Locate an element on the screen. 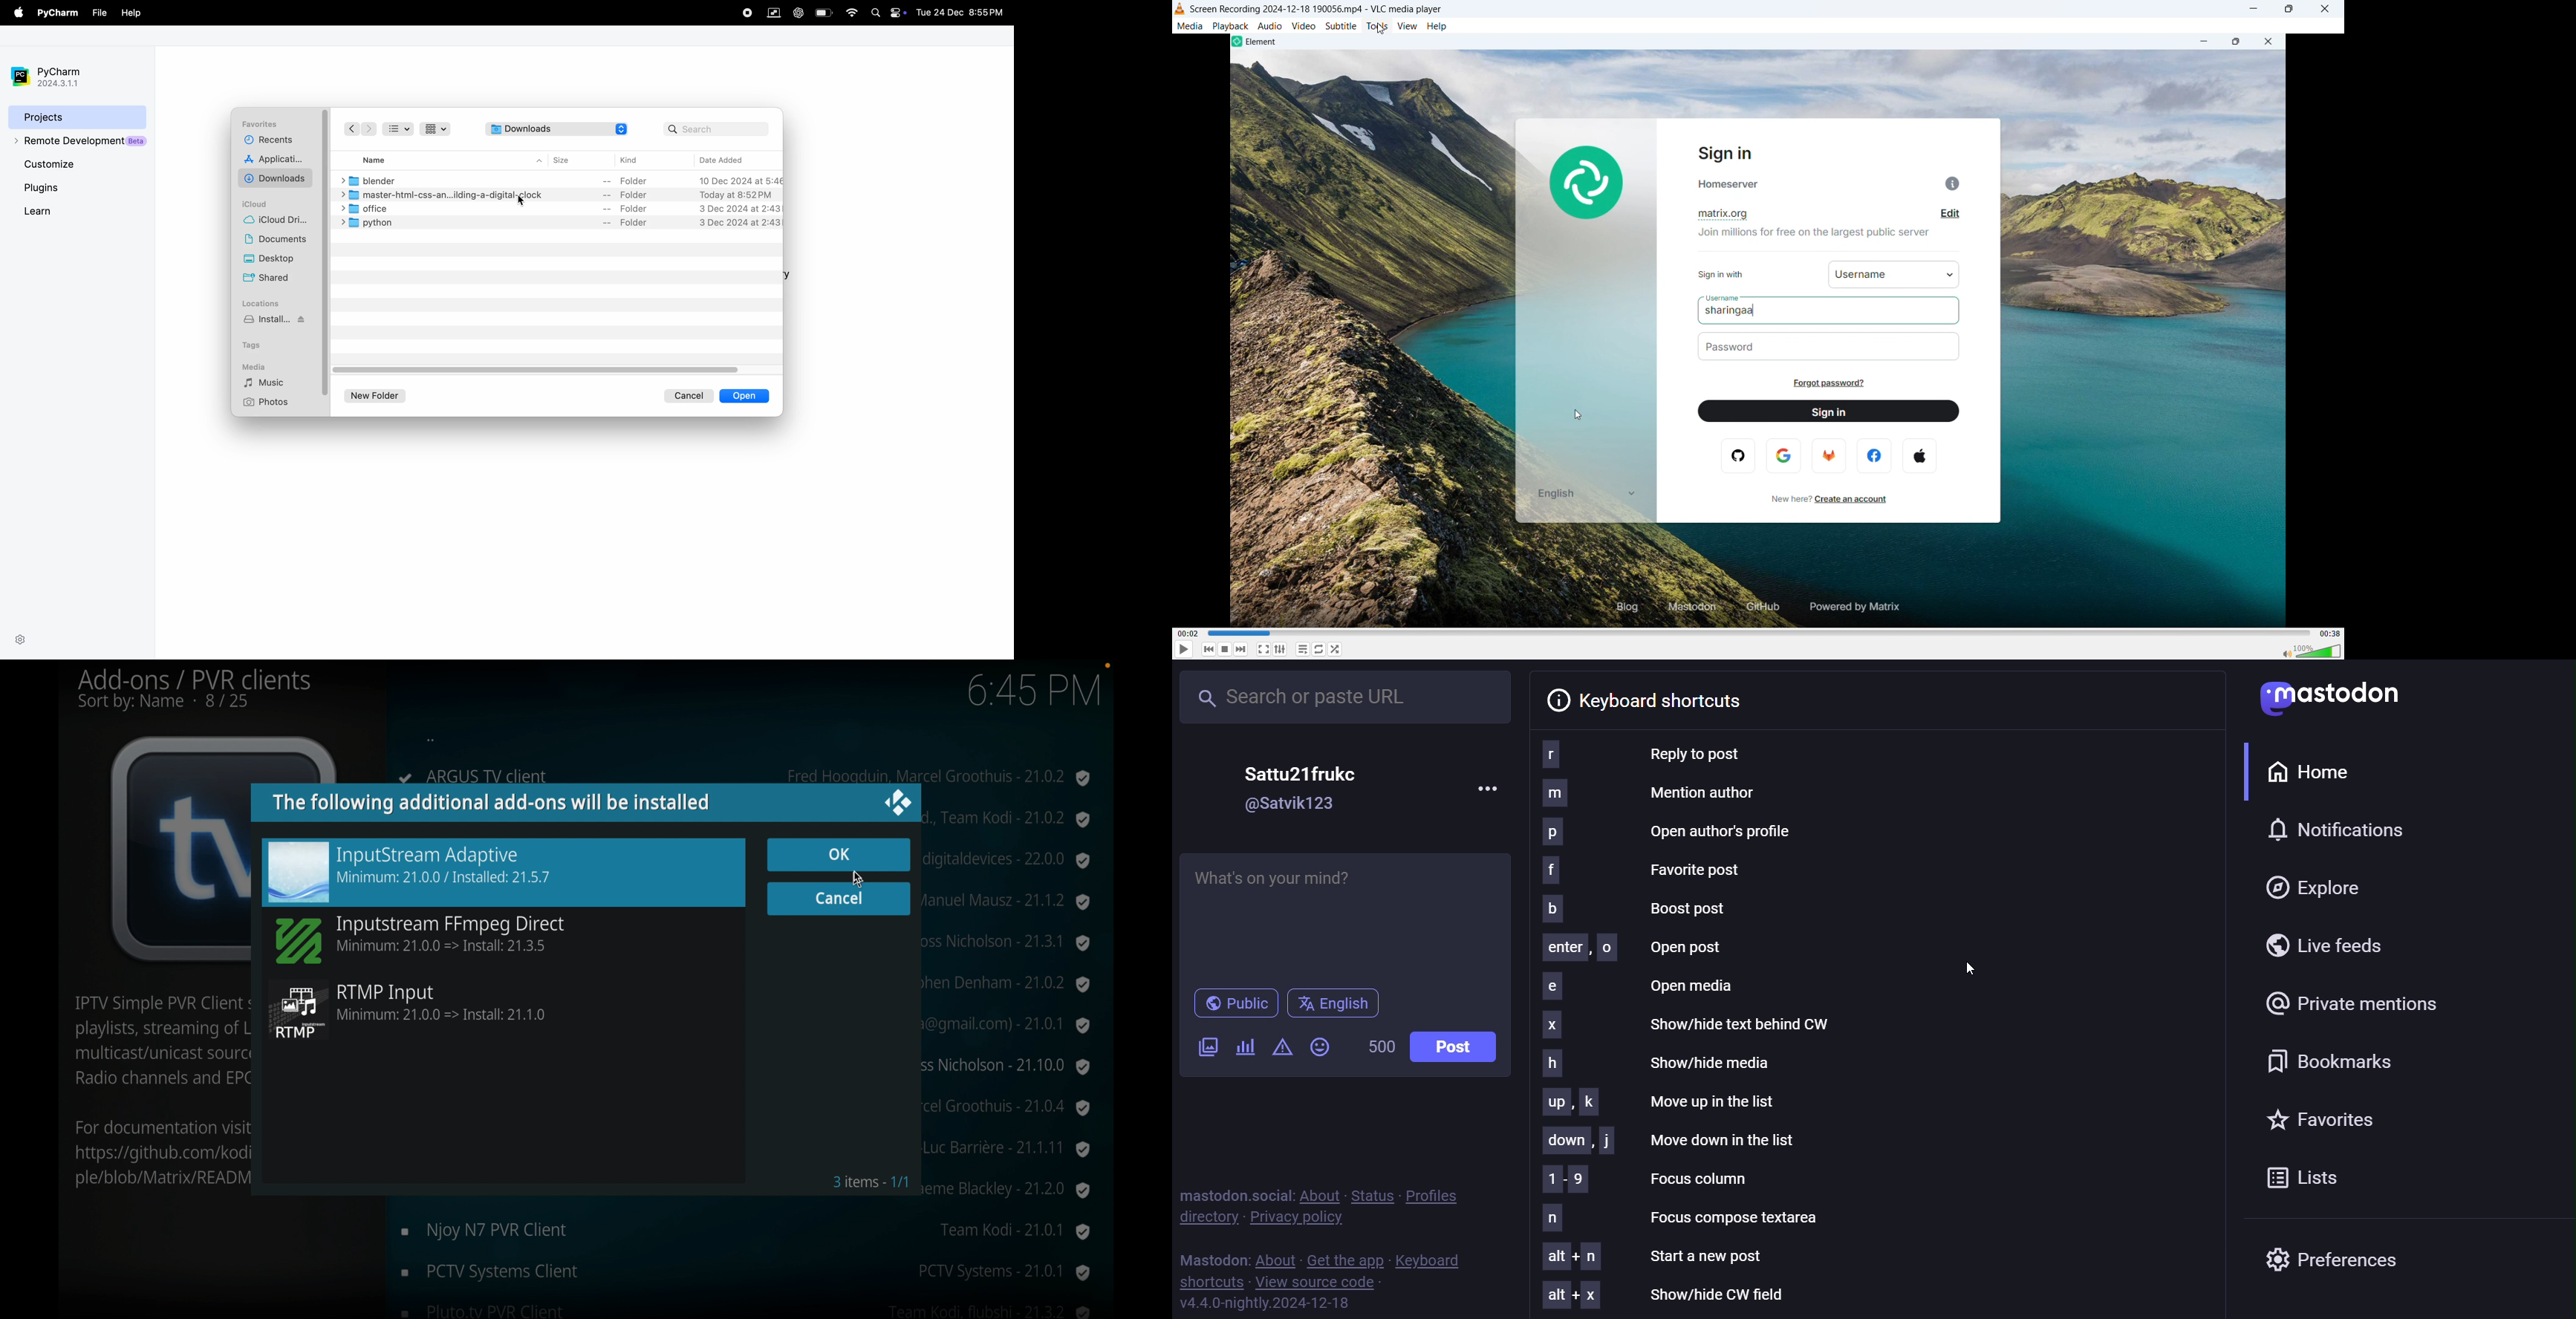 Image resolution: width=2576 pixels, height=1344 pixels. cancel is located at coordinates (838, 898).